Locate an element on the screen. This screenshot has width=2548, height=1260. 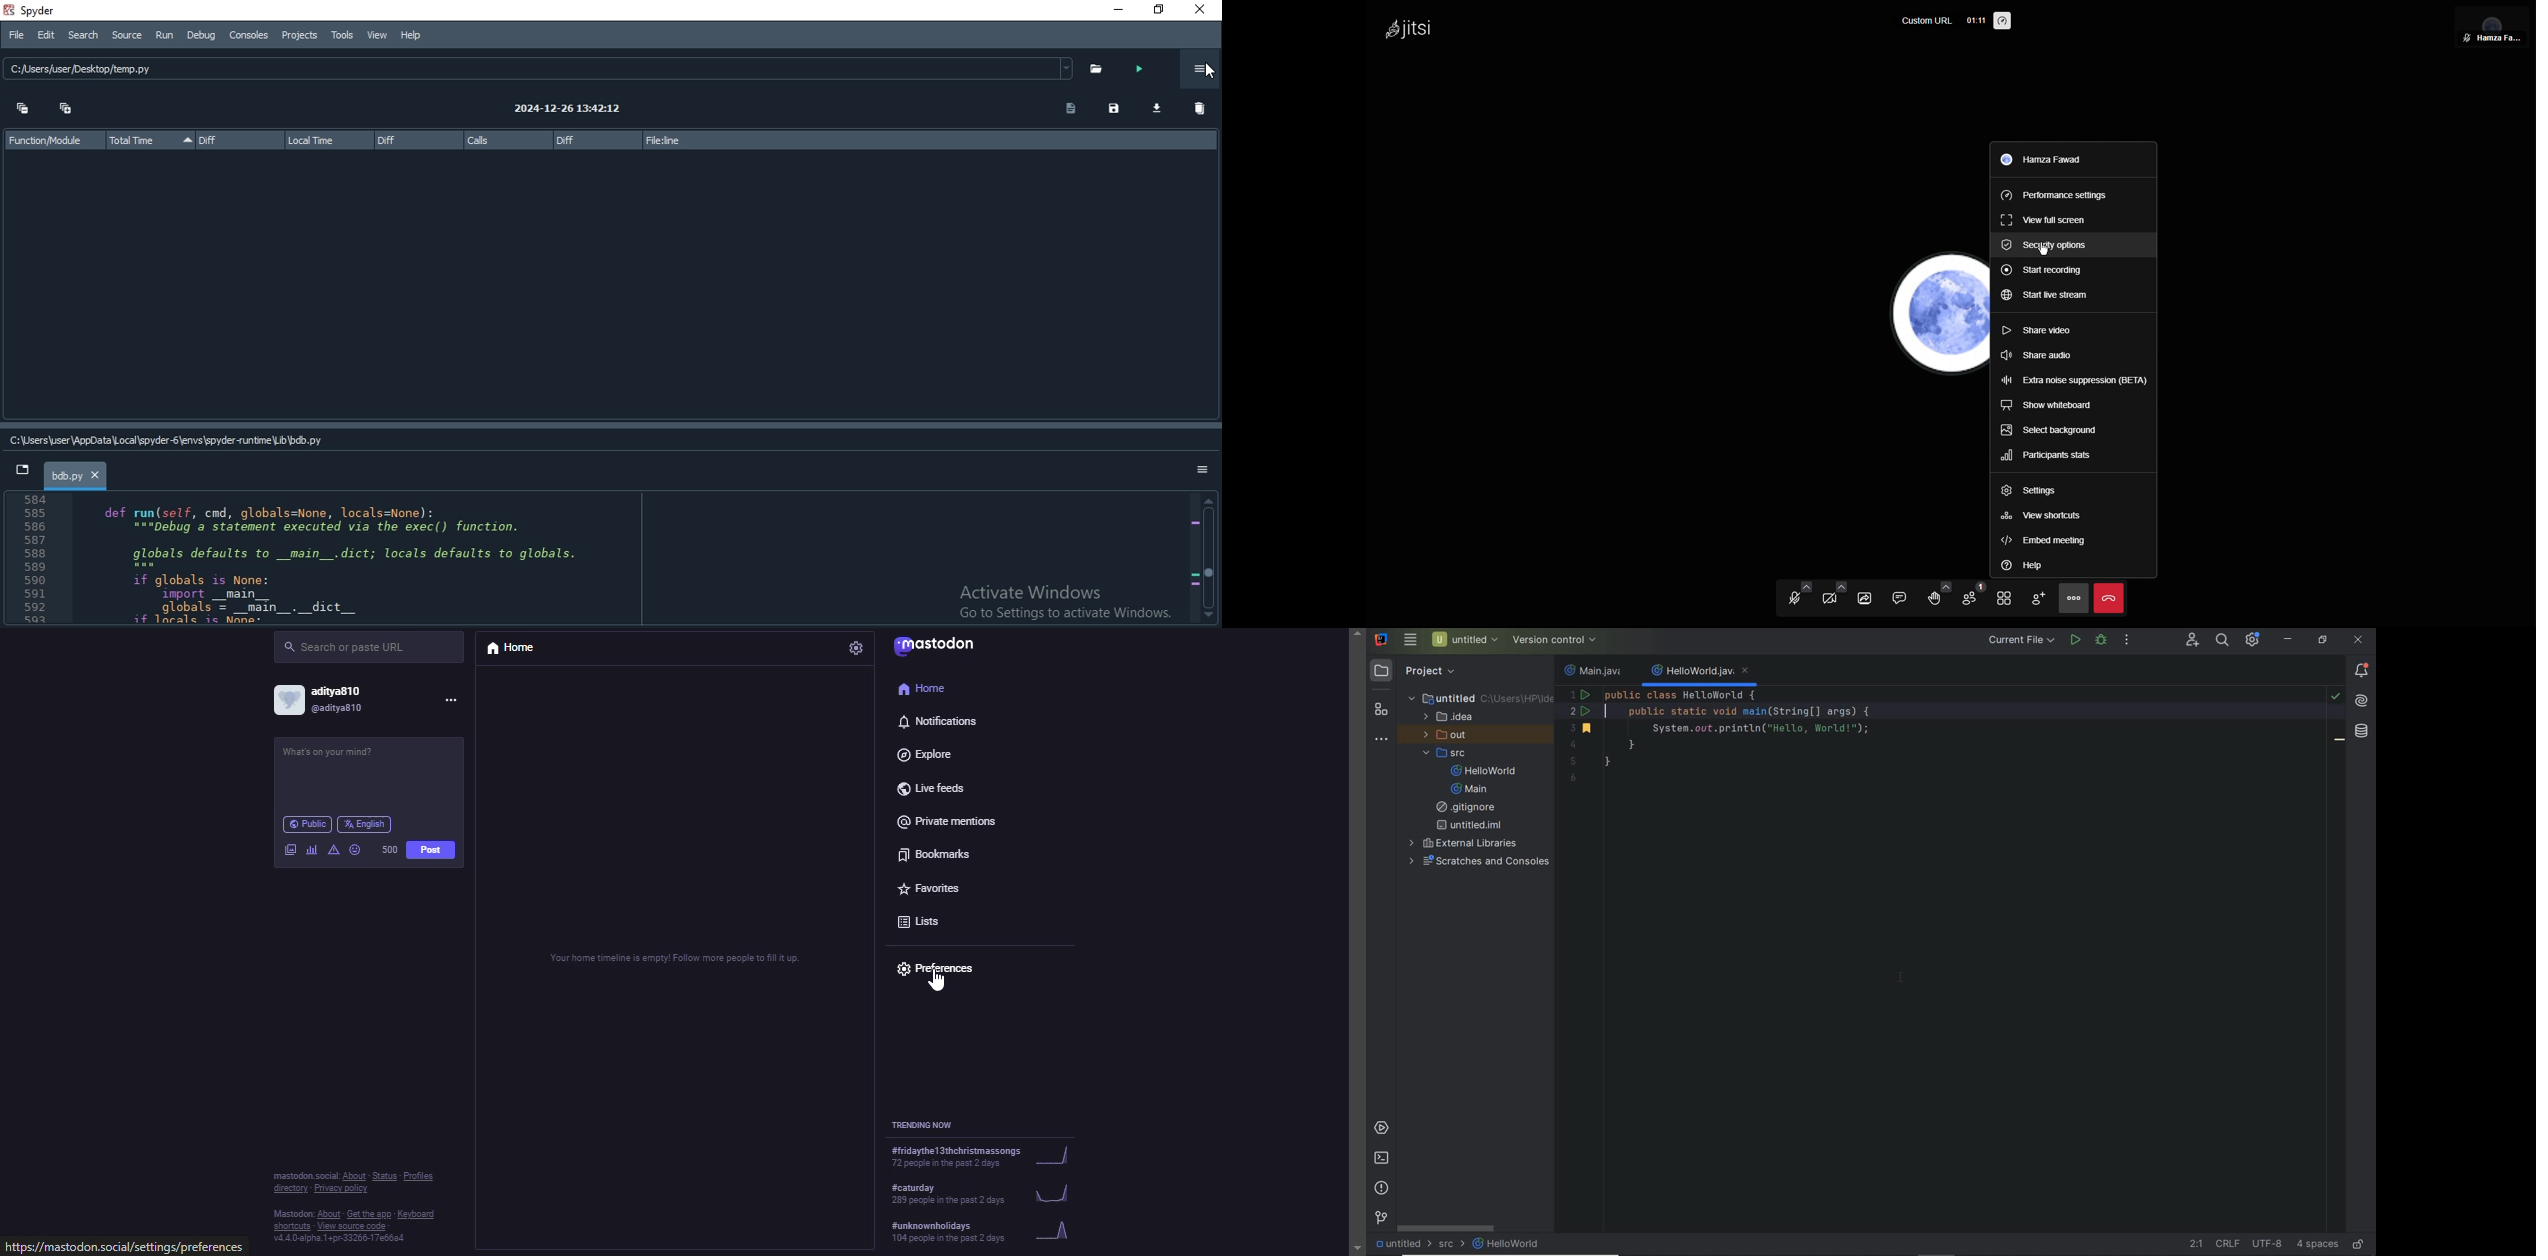
code is located at coordinates (1929, 734).